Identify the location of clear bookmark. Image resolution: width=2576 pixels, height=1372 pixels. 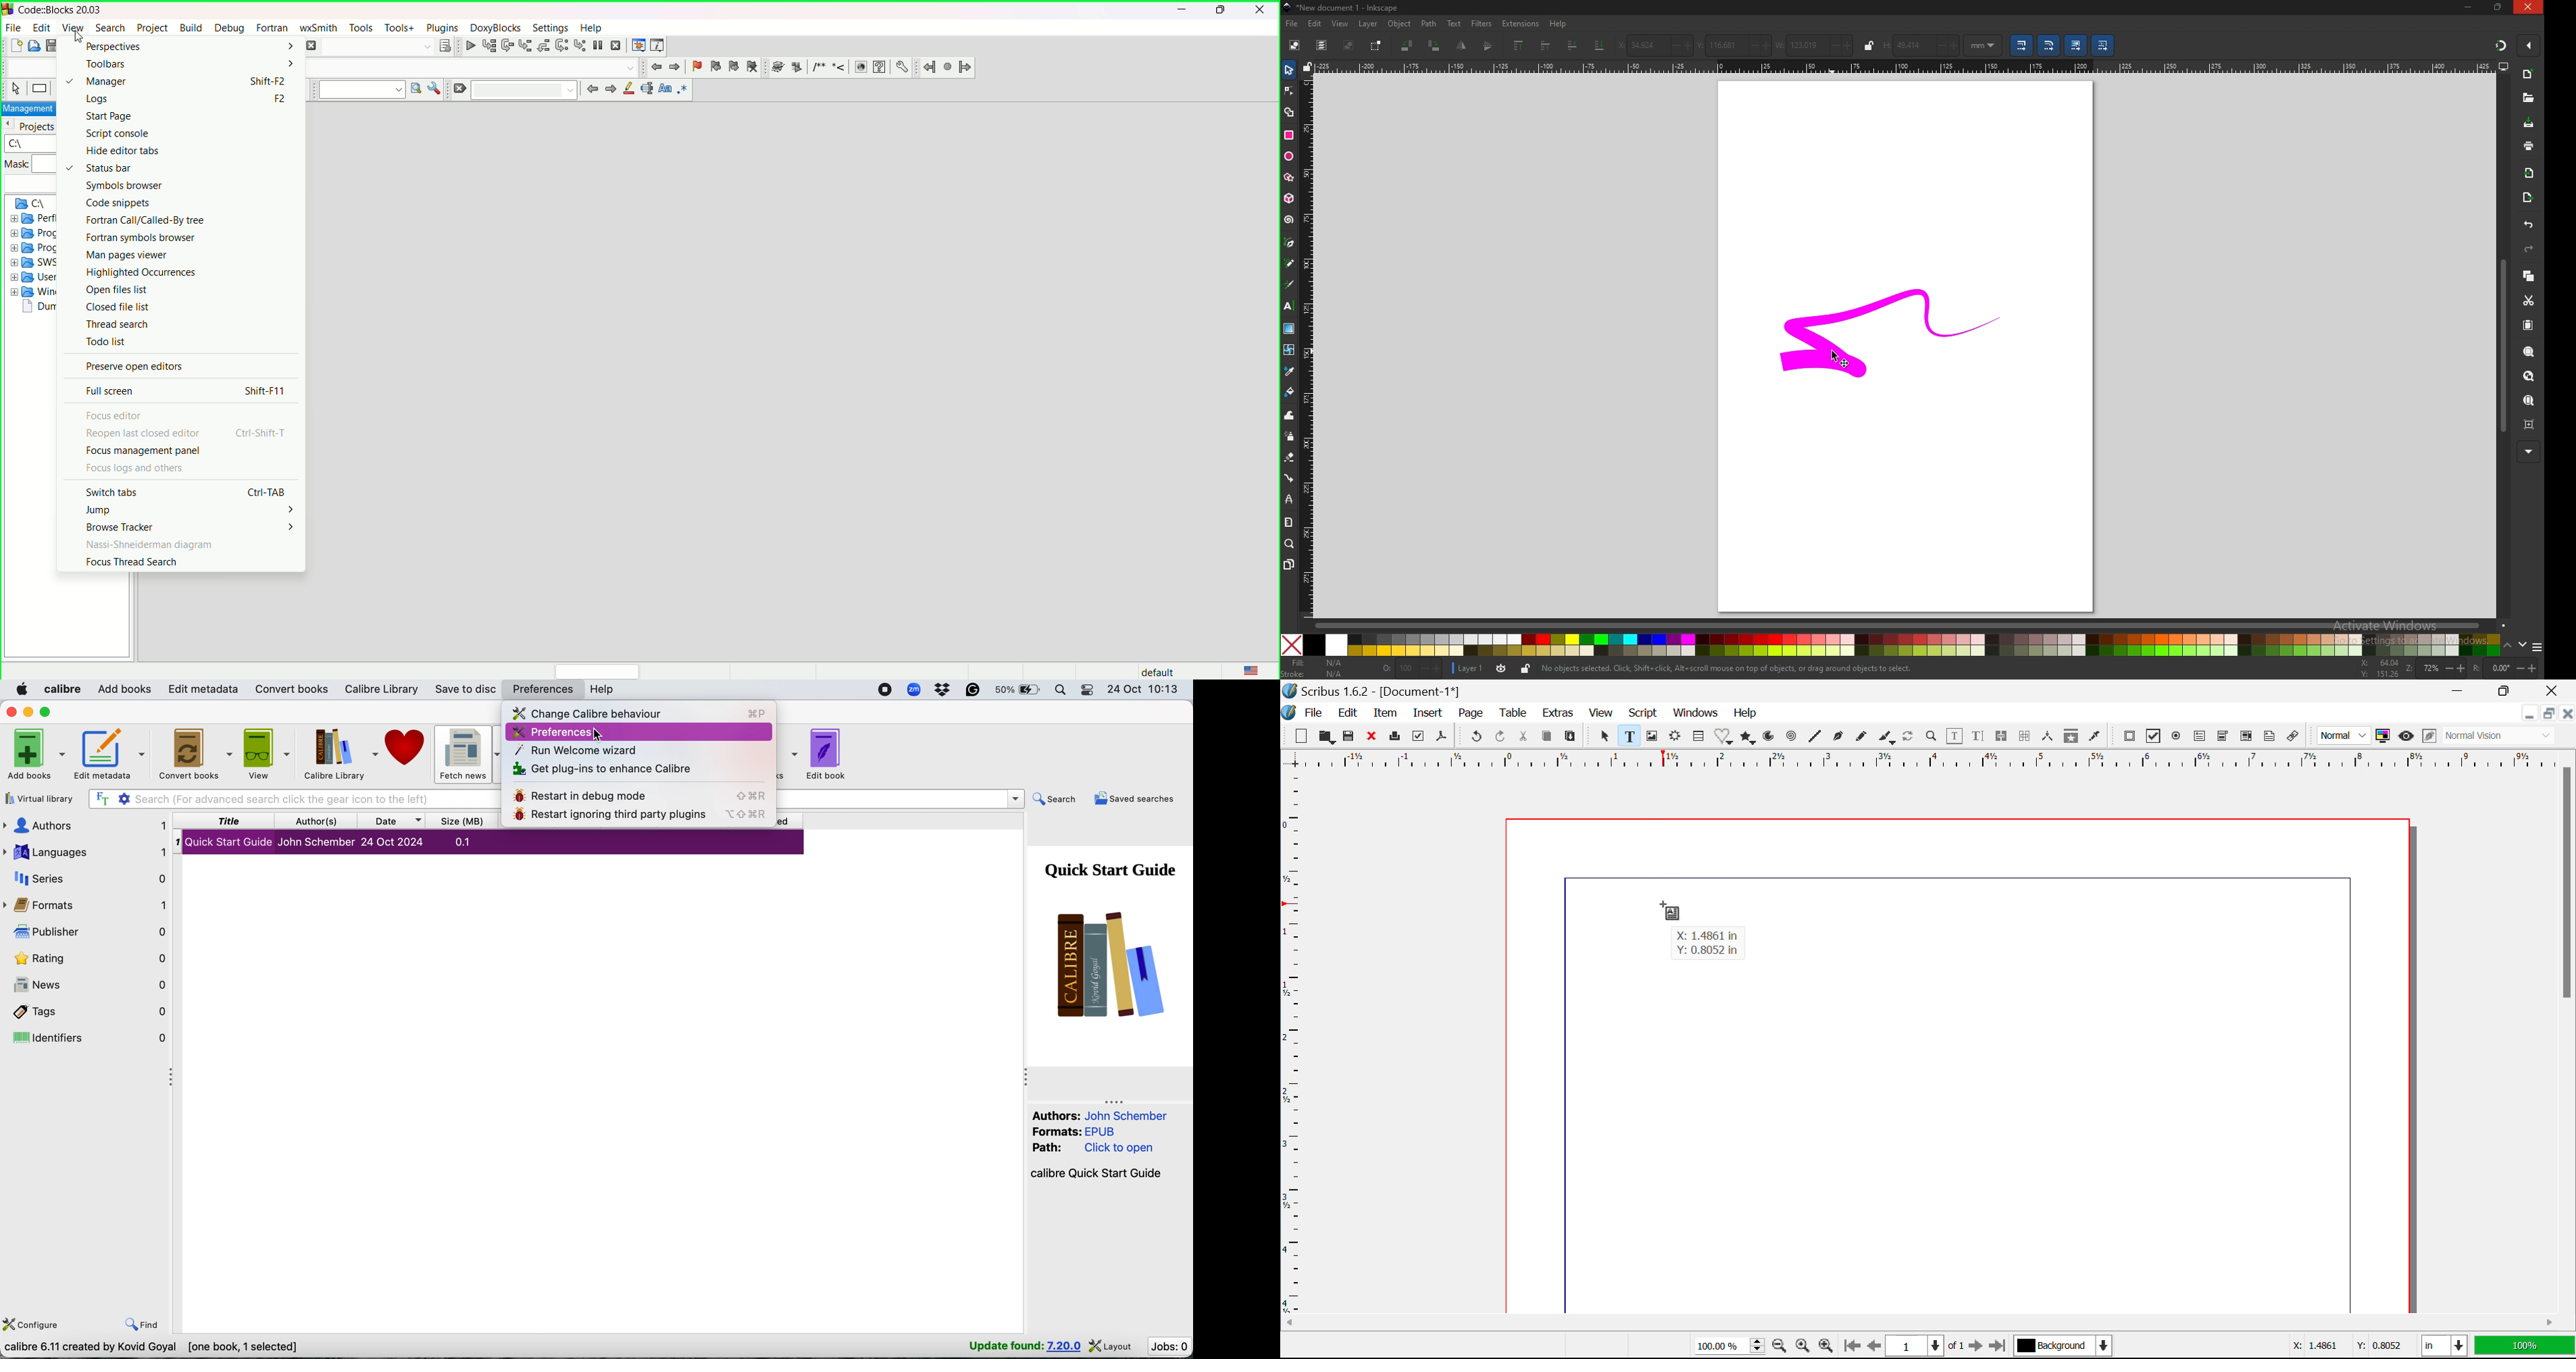
(754, 65).